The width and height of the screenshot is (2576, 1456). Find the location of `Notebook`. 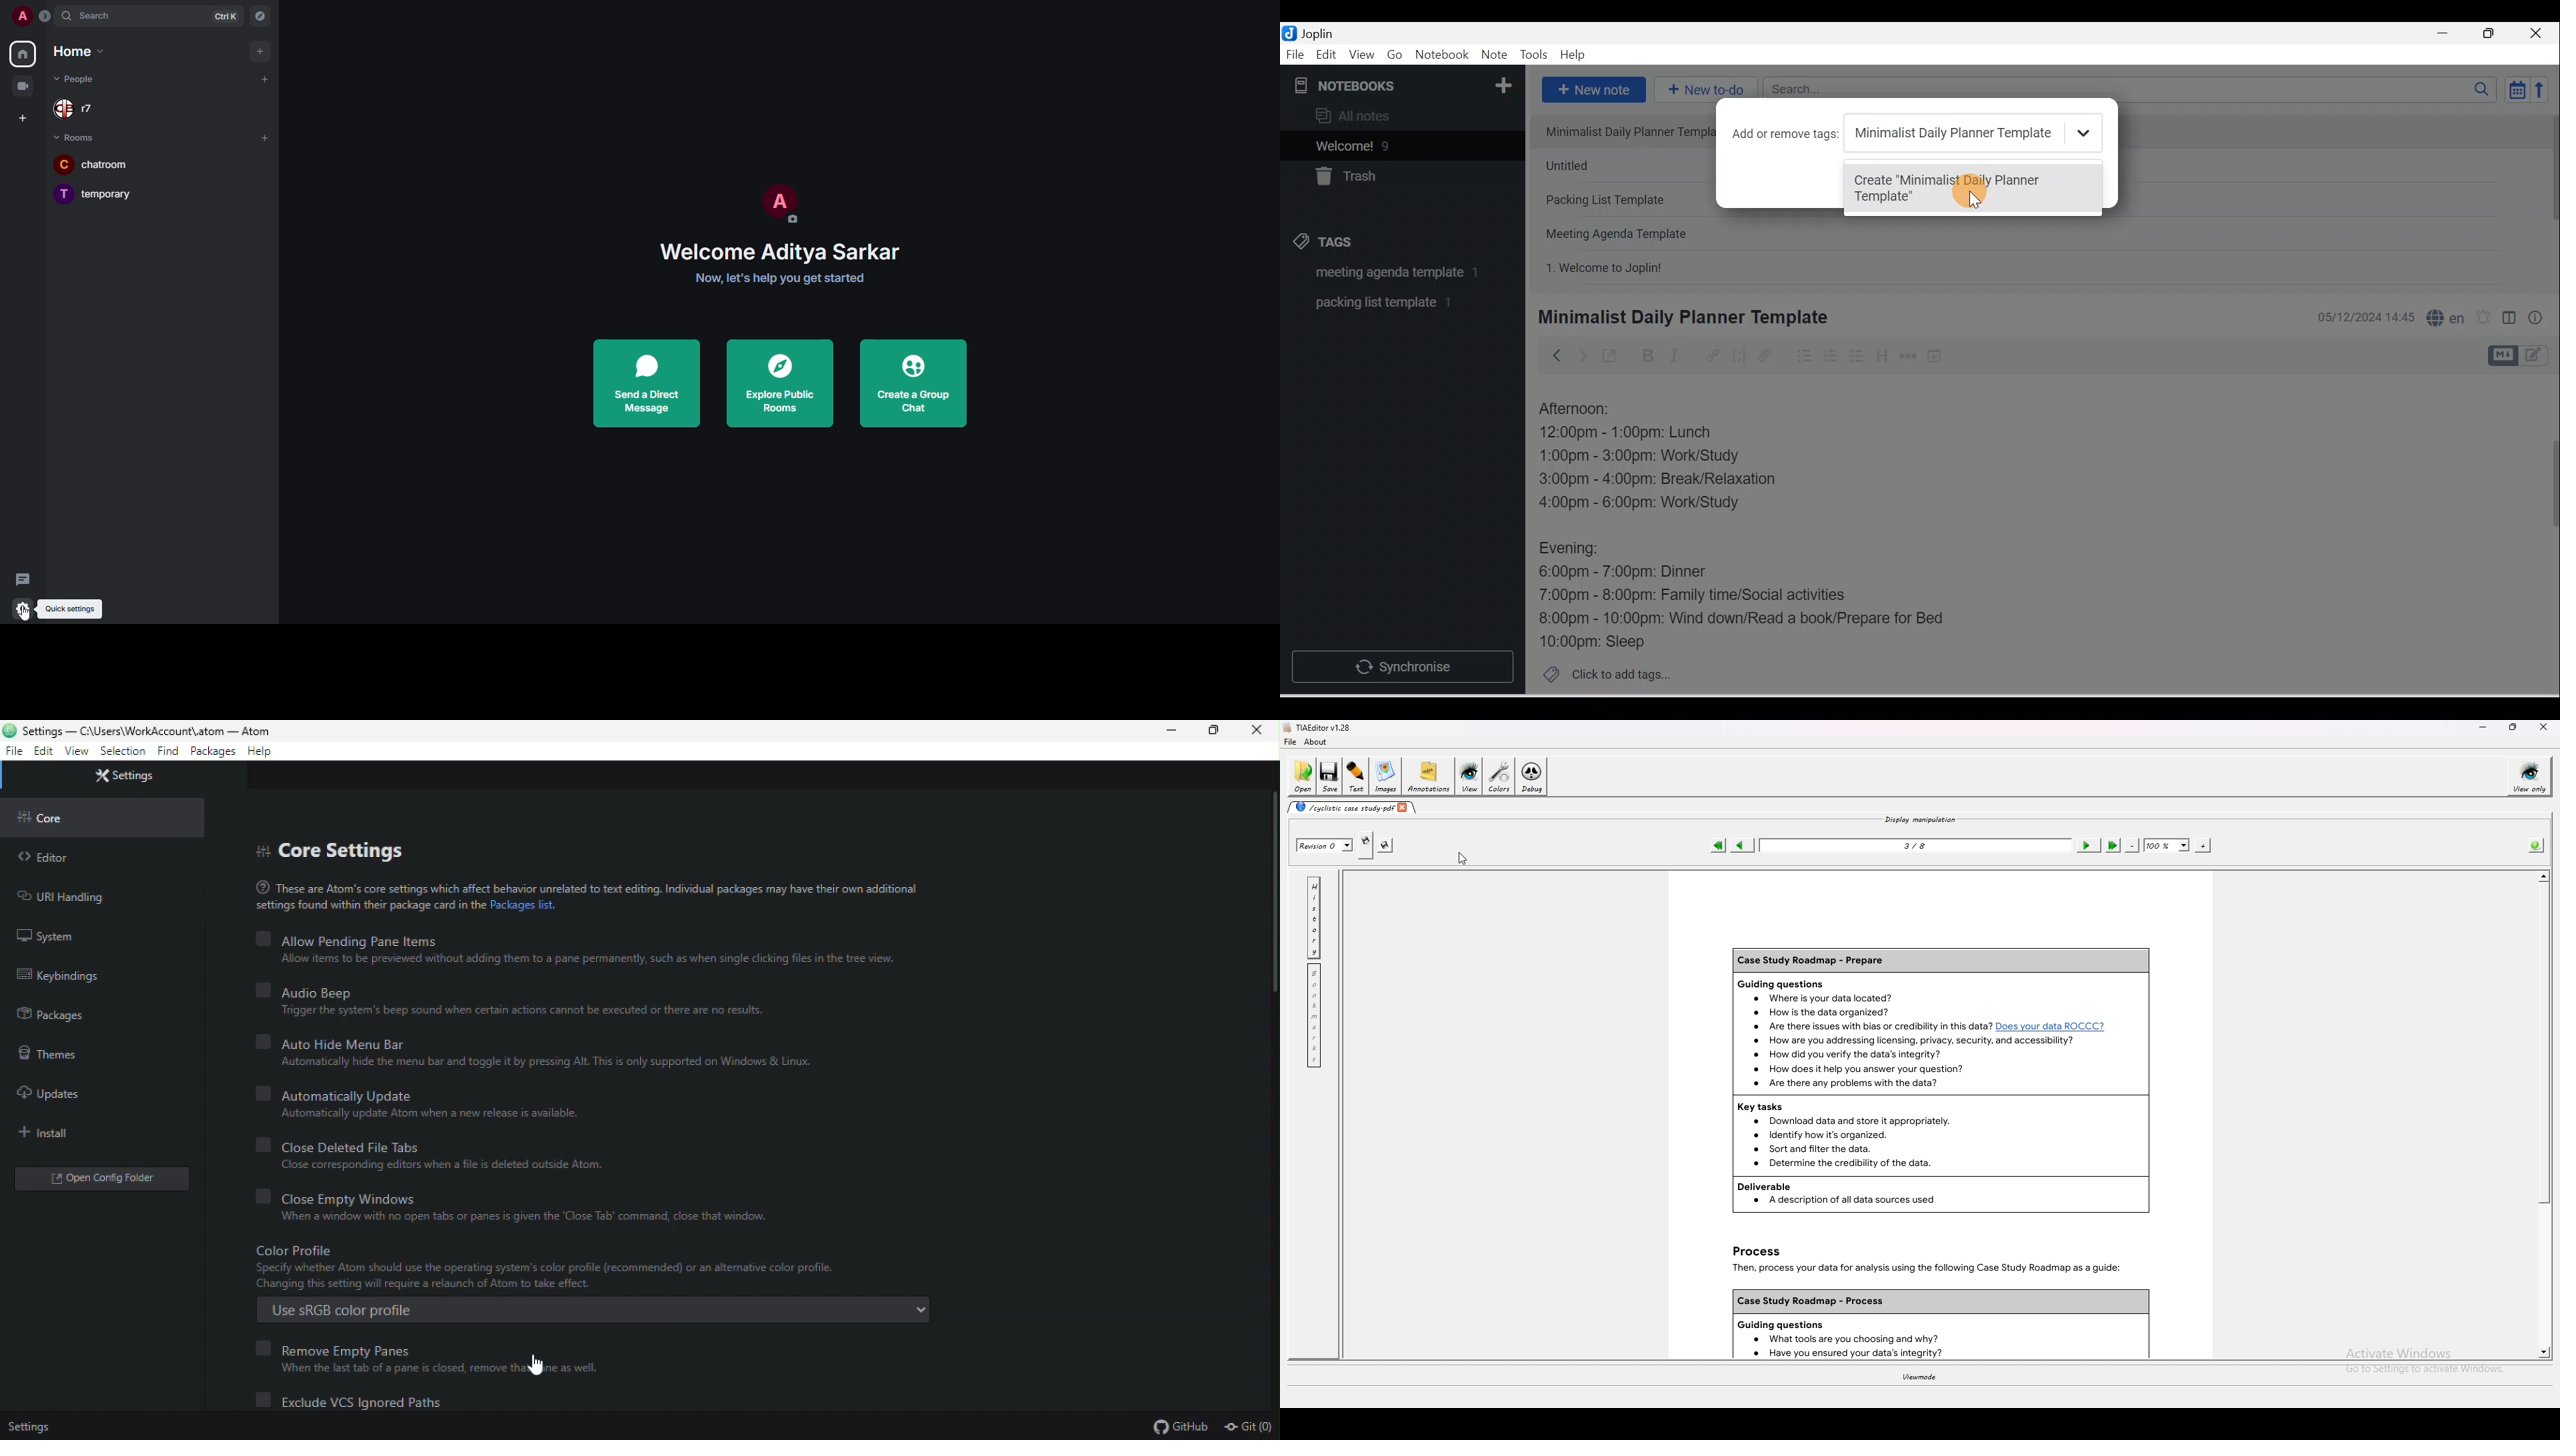

Notebook is located at coordinates (1441, 55).